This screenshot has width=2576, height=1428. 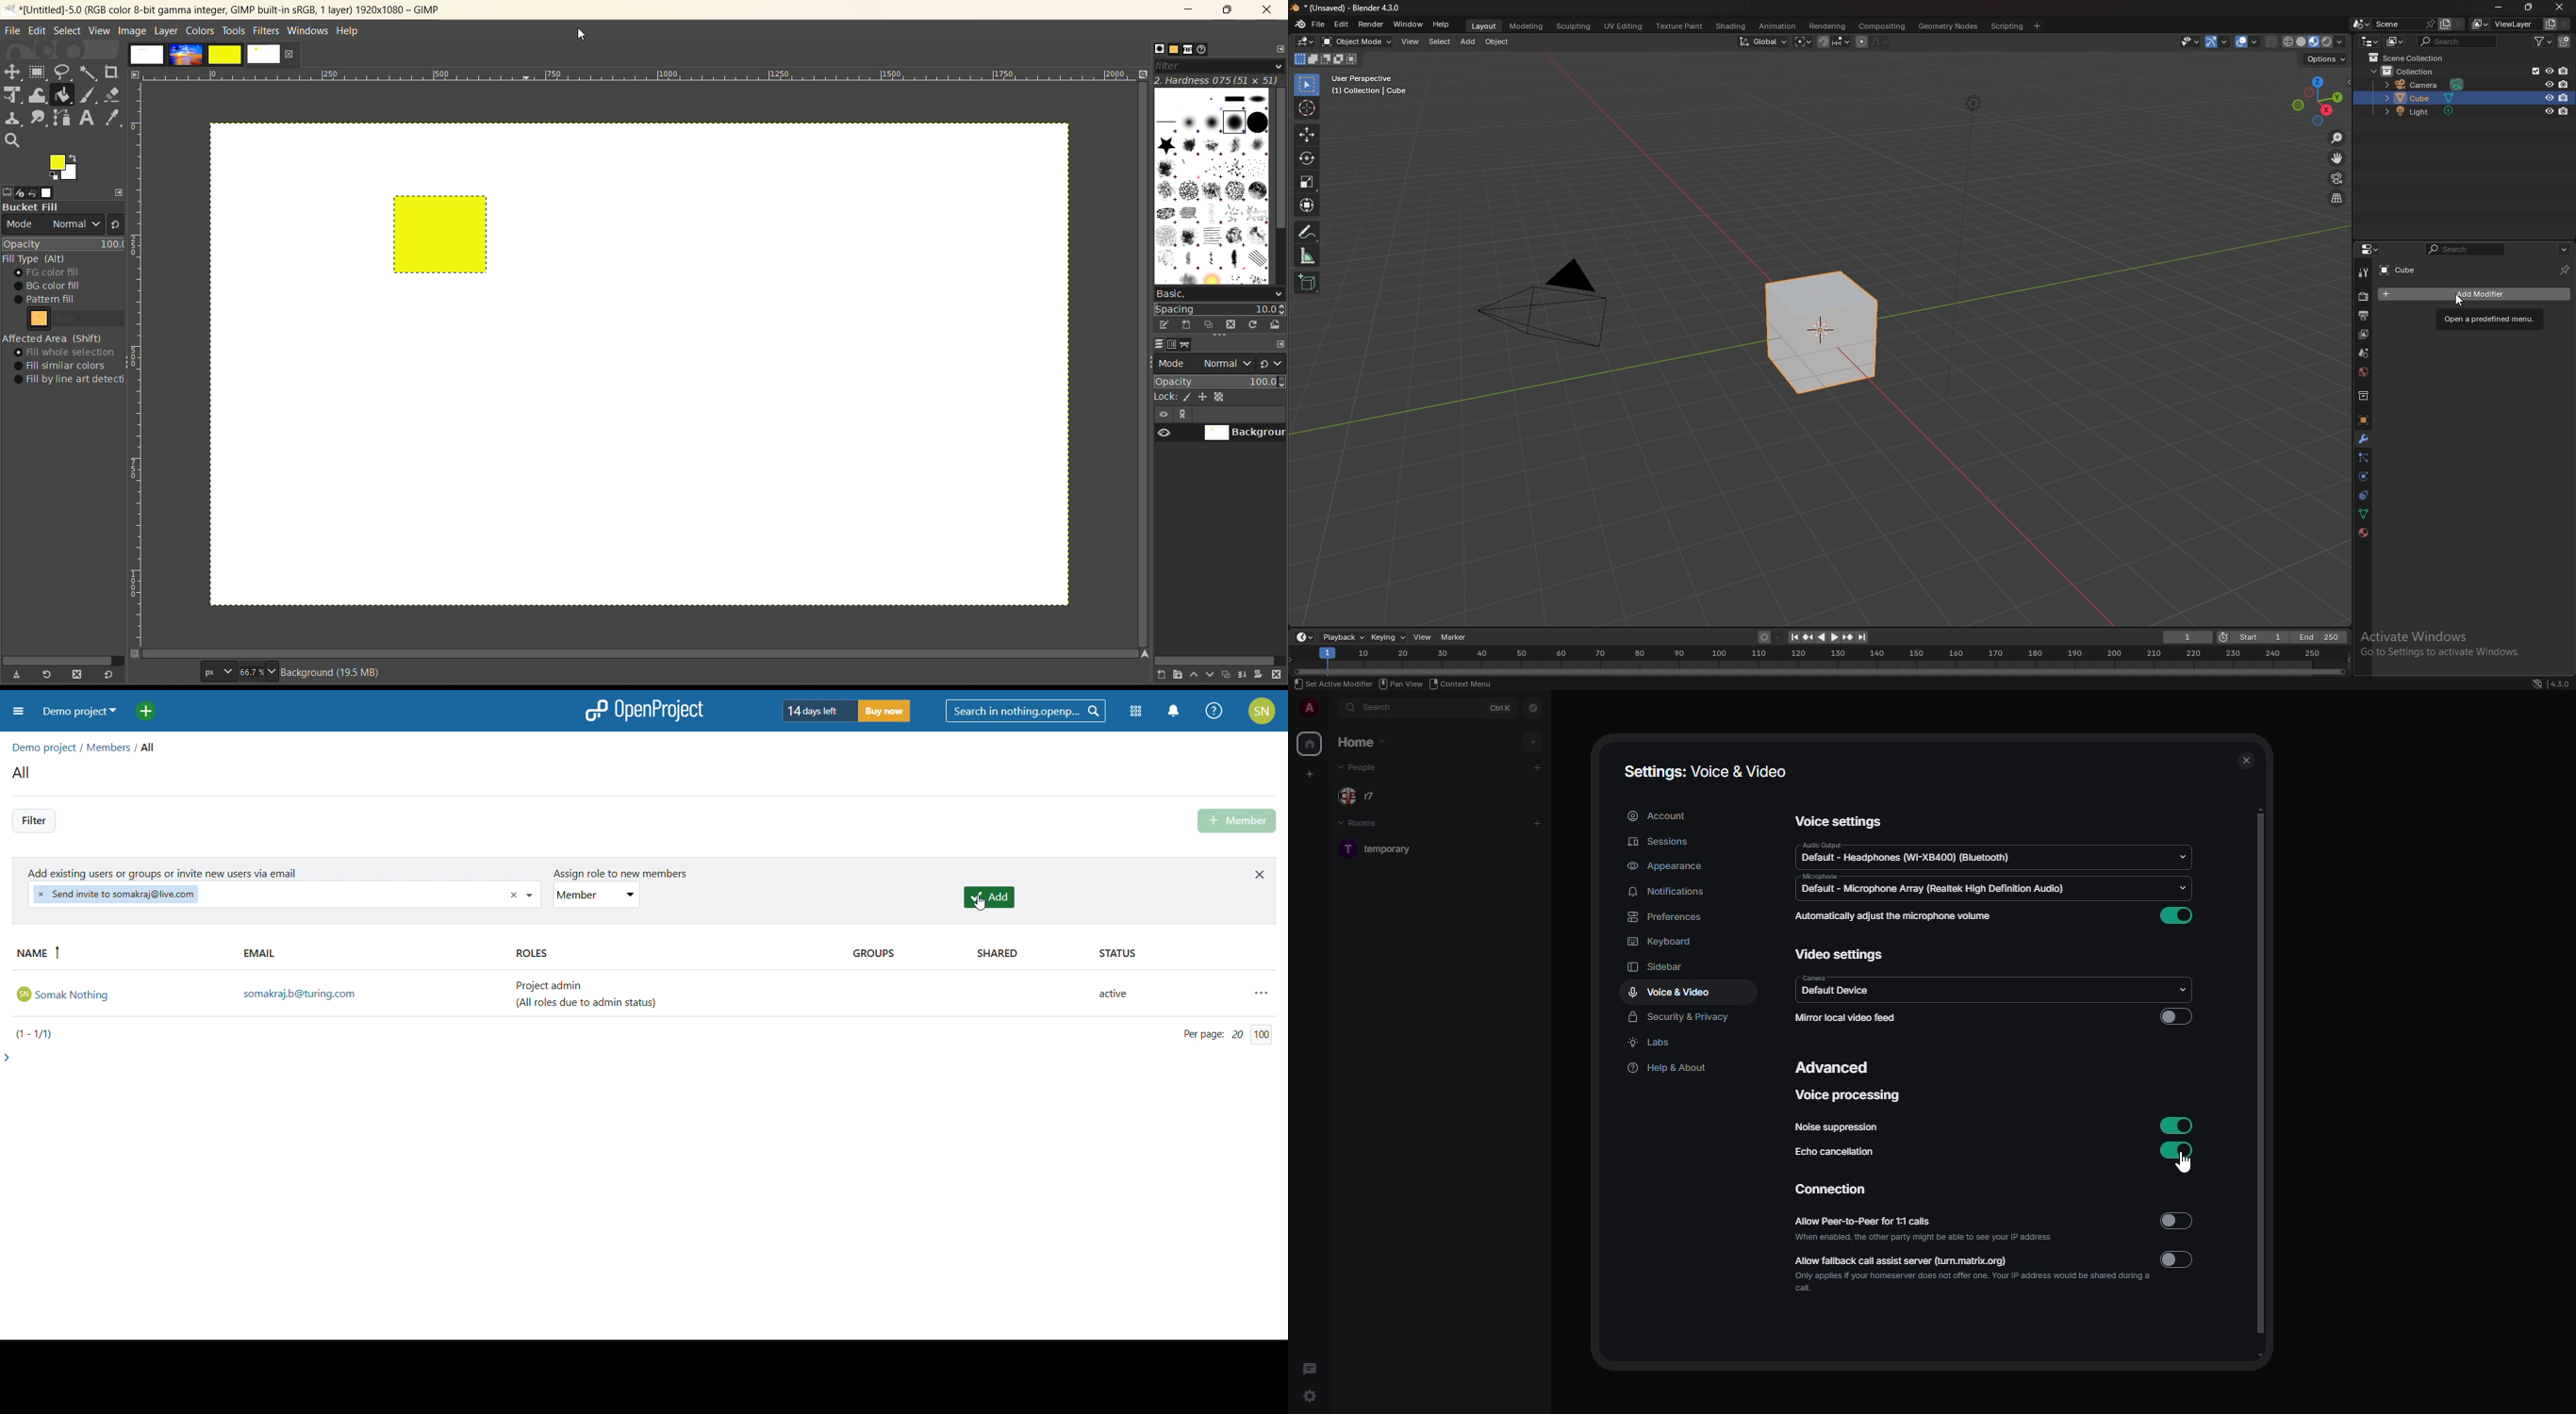 What do you see at coordinates (2533, 71) in the screenshot?
I see `exclude from view layer` at bounding box center [2533, 71].